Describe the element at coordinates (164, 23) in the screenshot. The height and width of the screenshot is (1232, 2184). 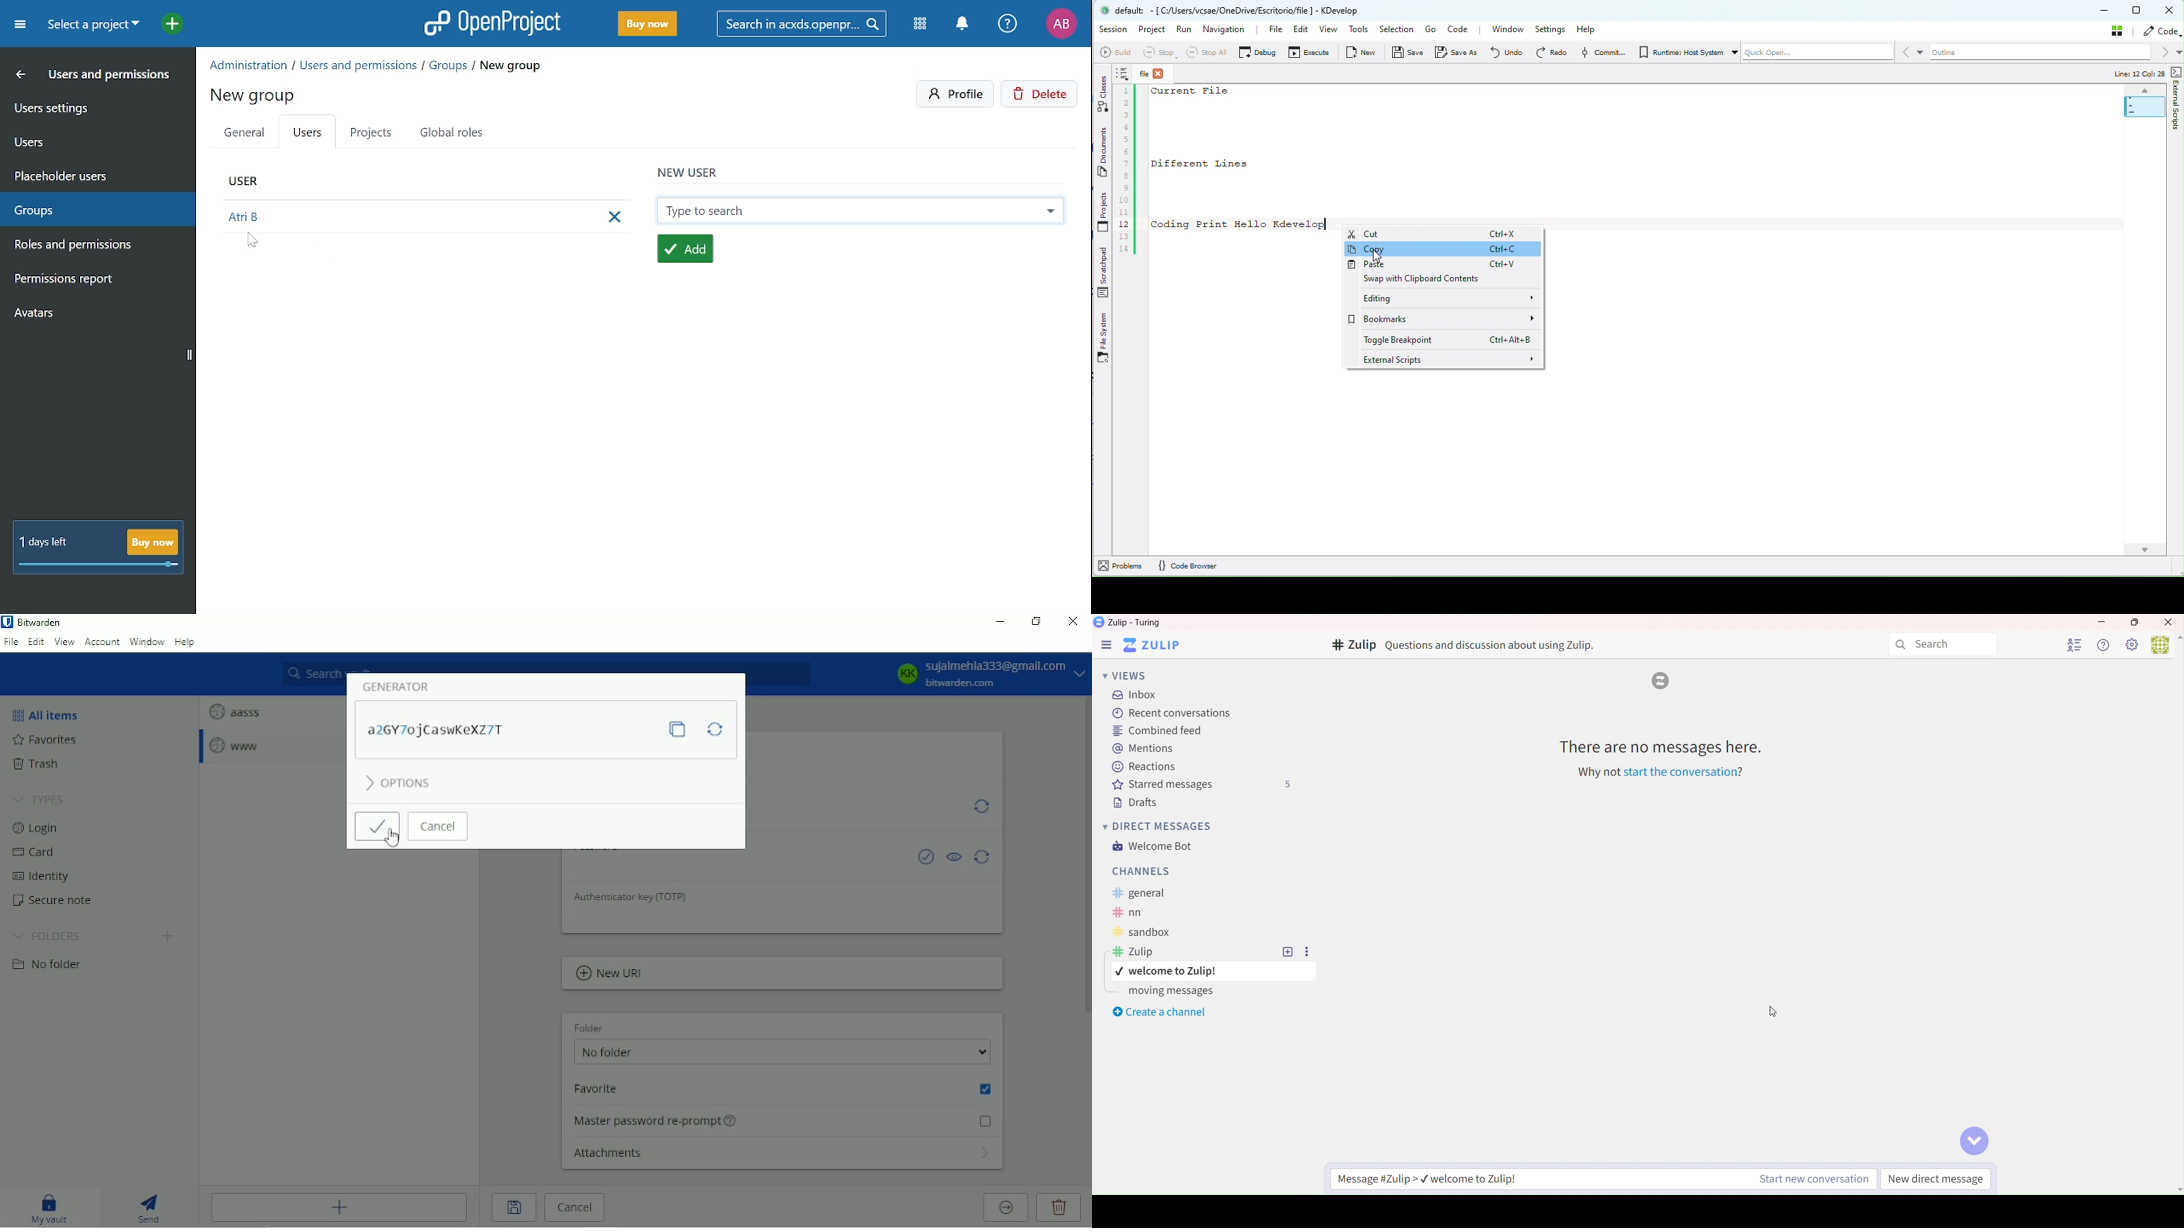
I see `Open quick add menu` at that location.